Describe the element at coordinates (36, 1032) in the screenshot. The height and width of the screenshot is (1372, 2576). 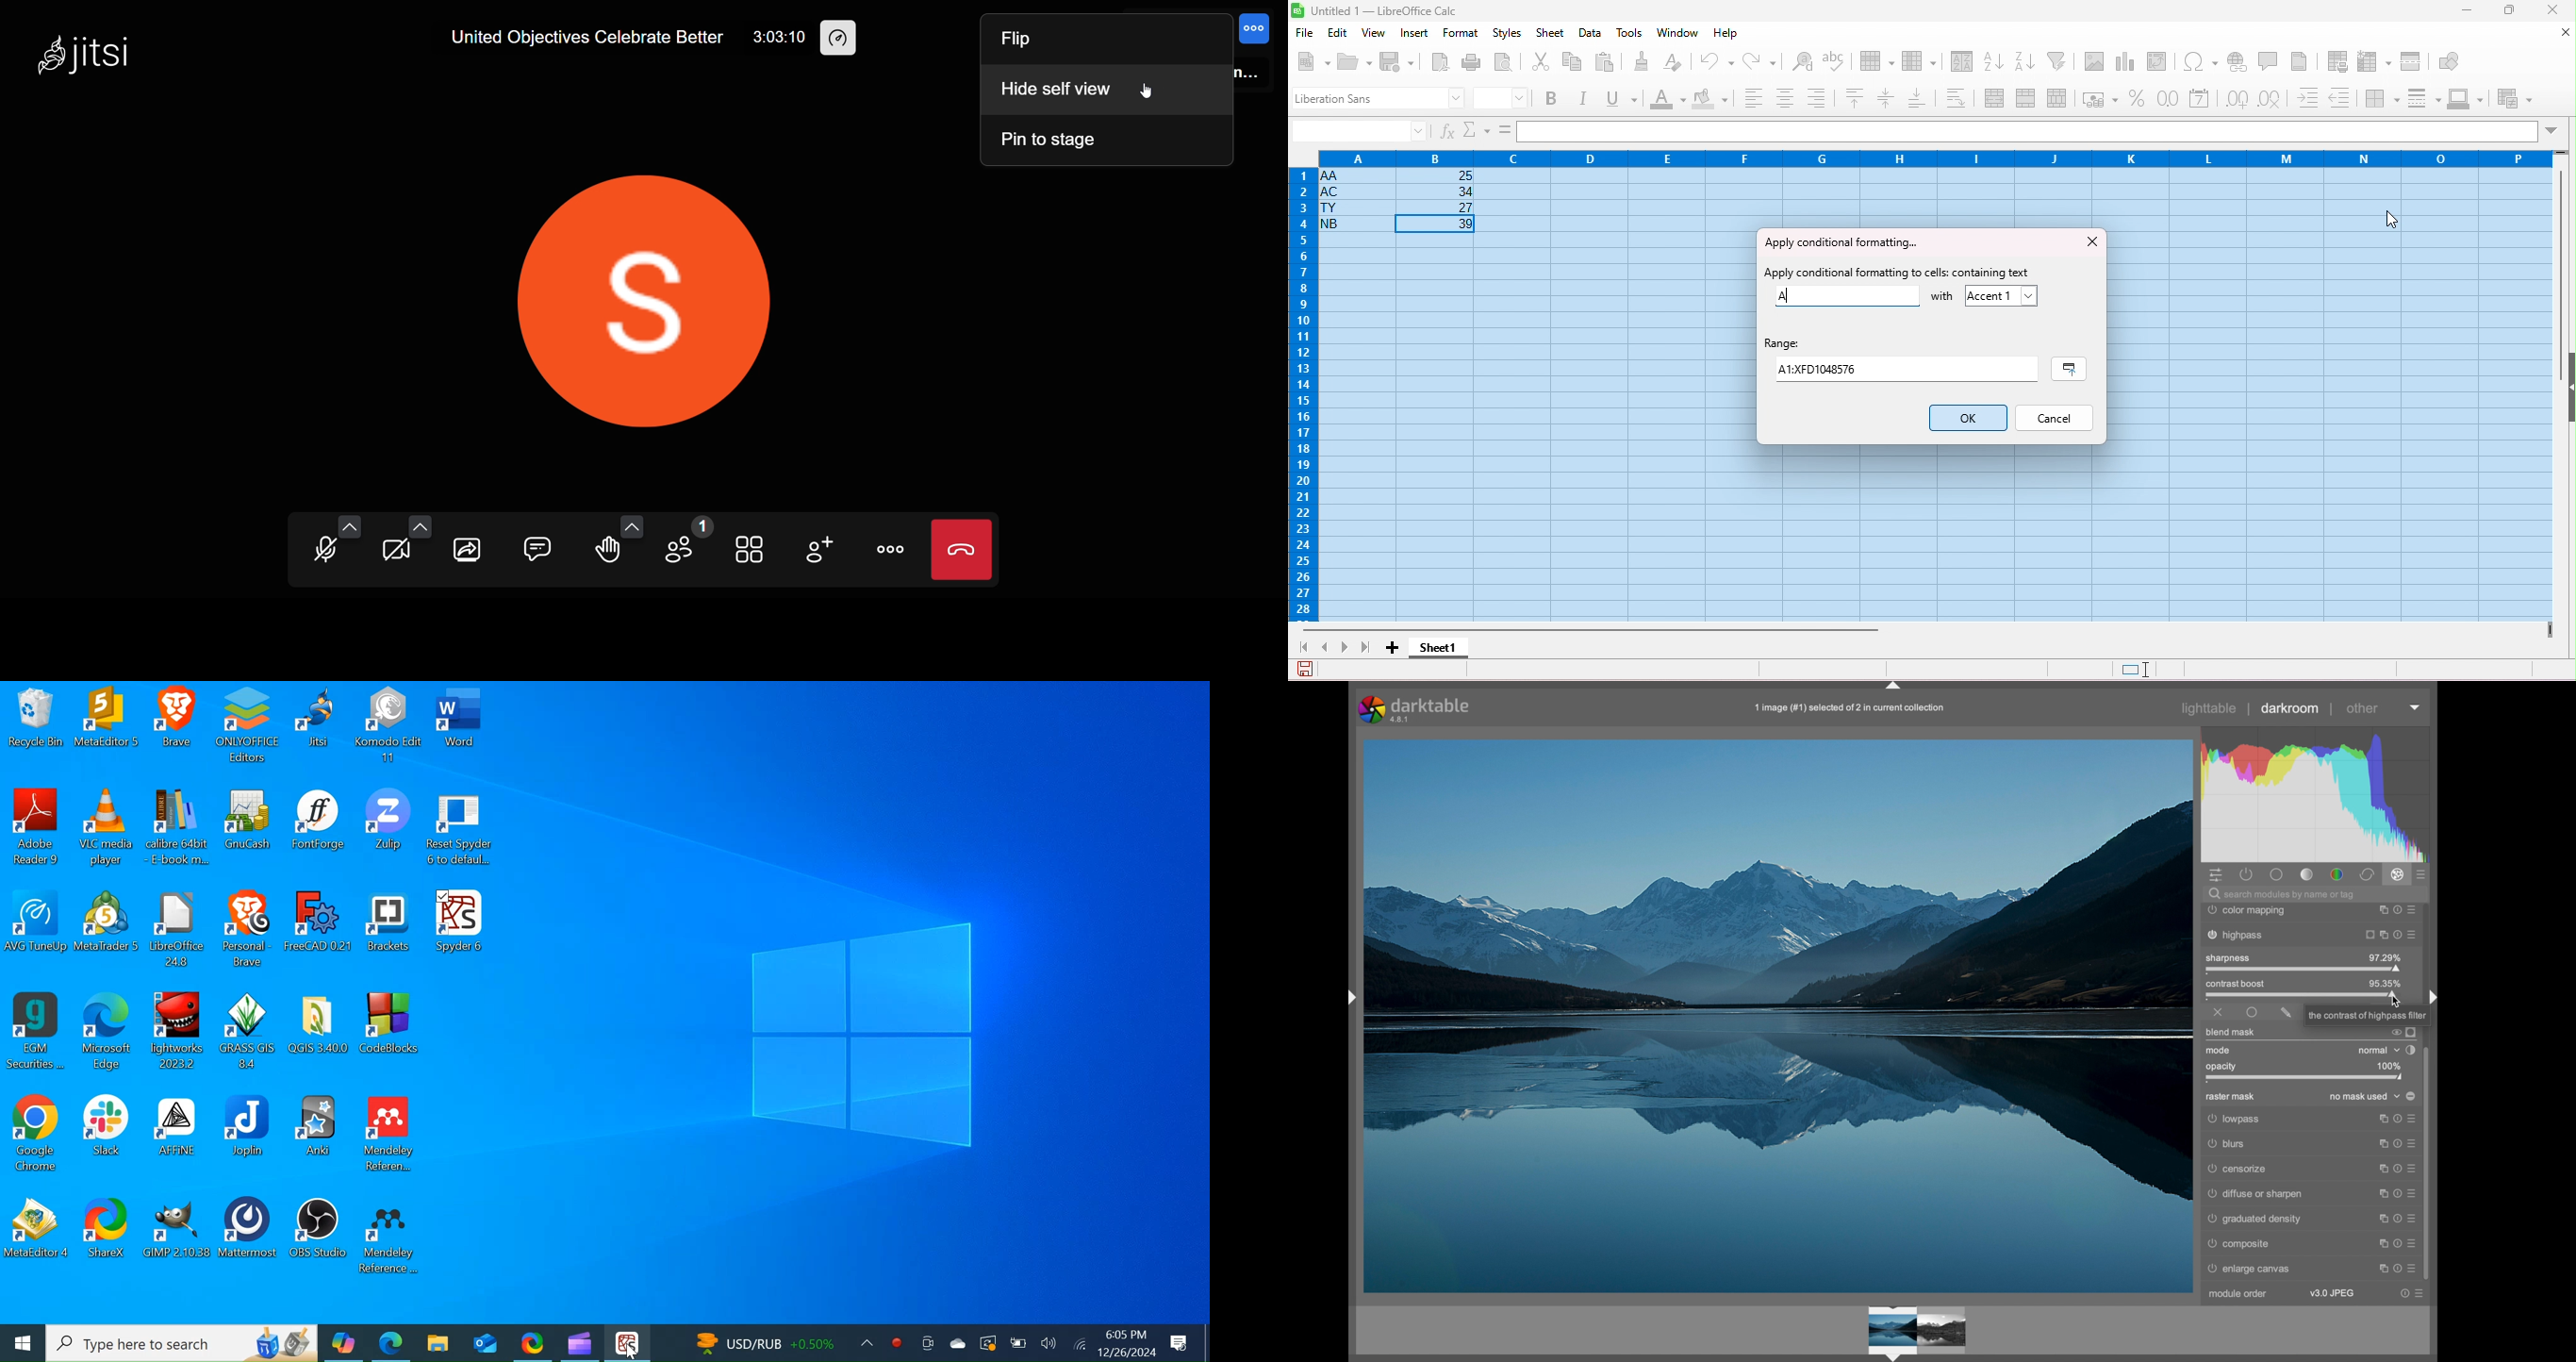
I see `EGM Securities` at that location.